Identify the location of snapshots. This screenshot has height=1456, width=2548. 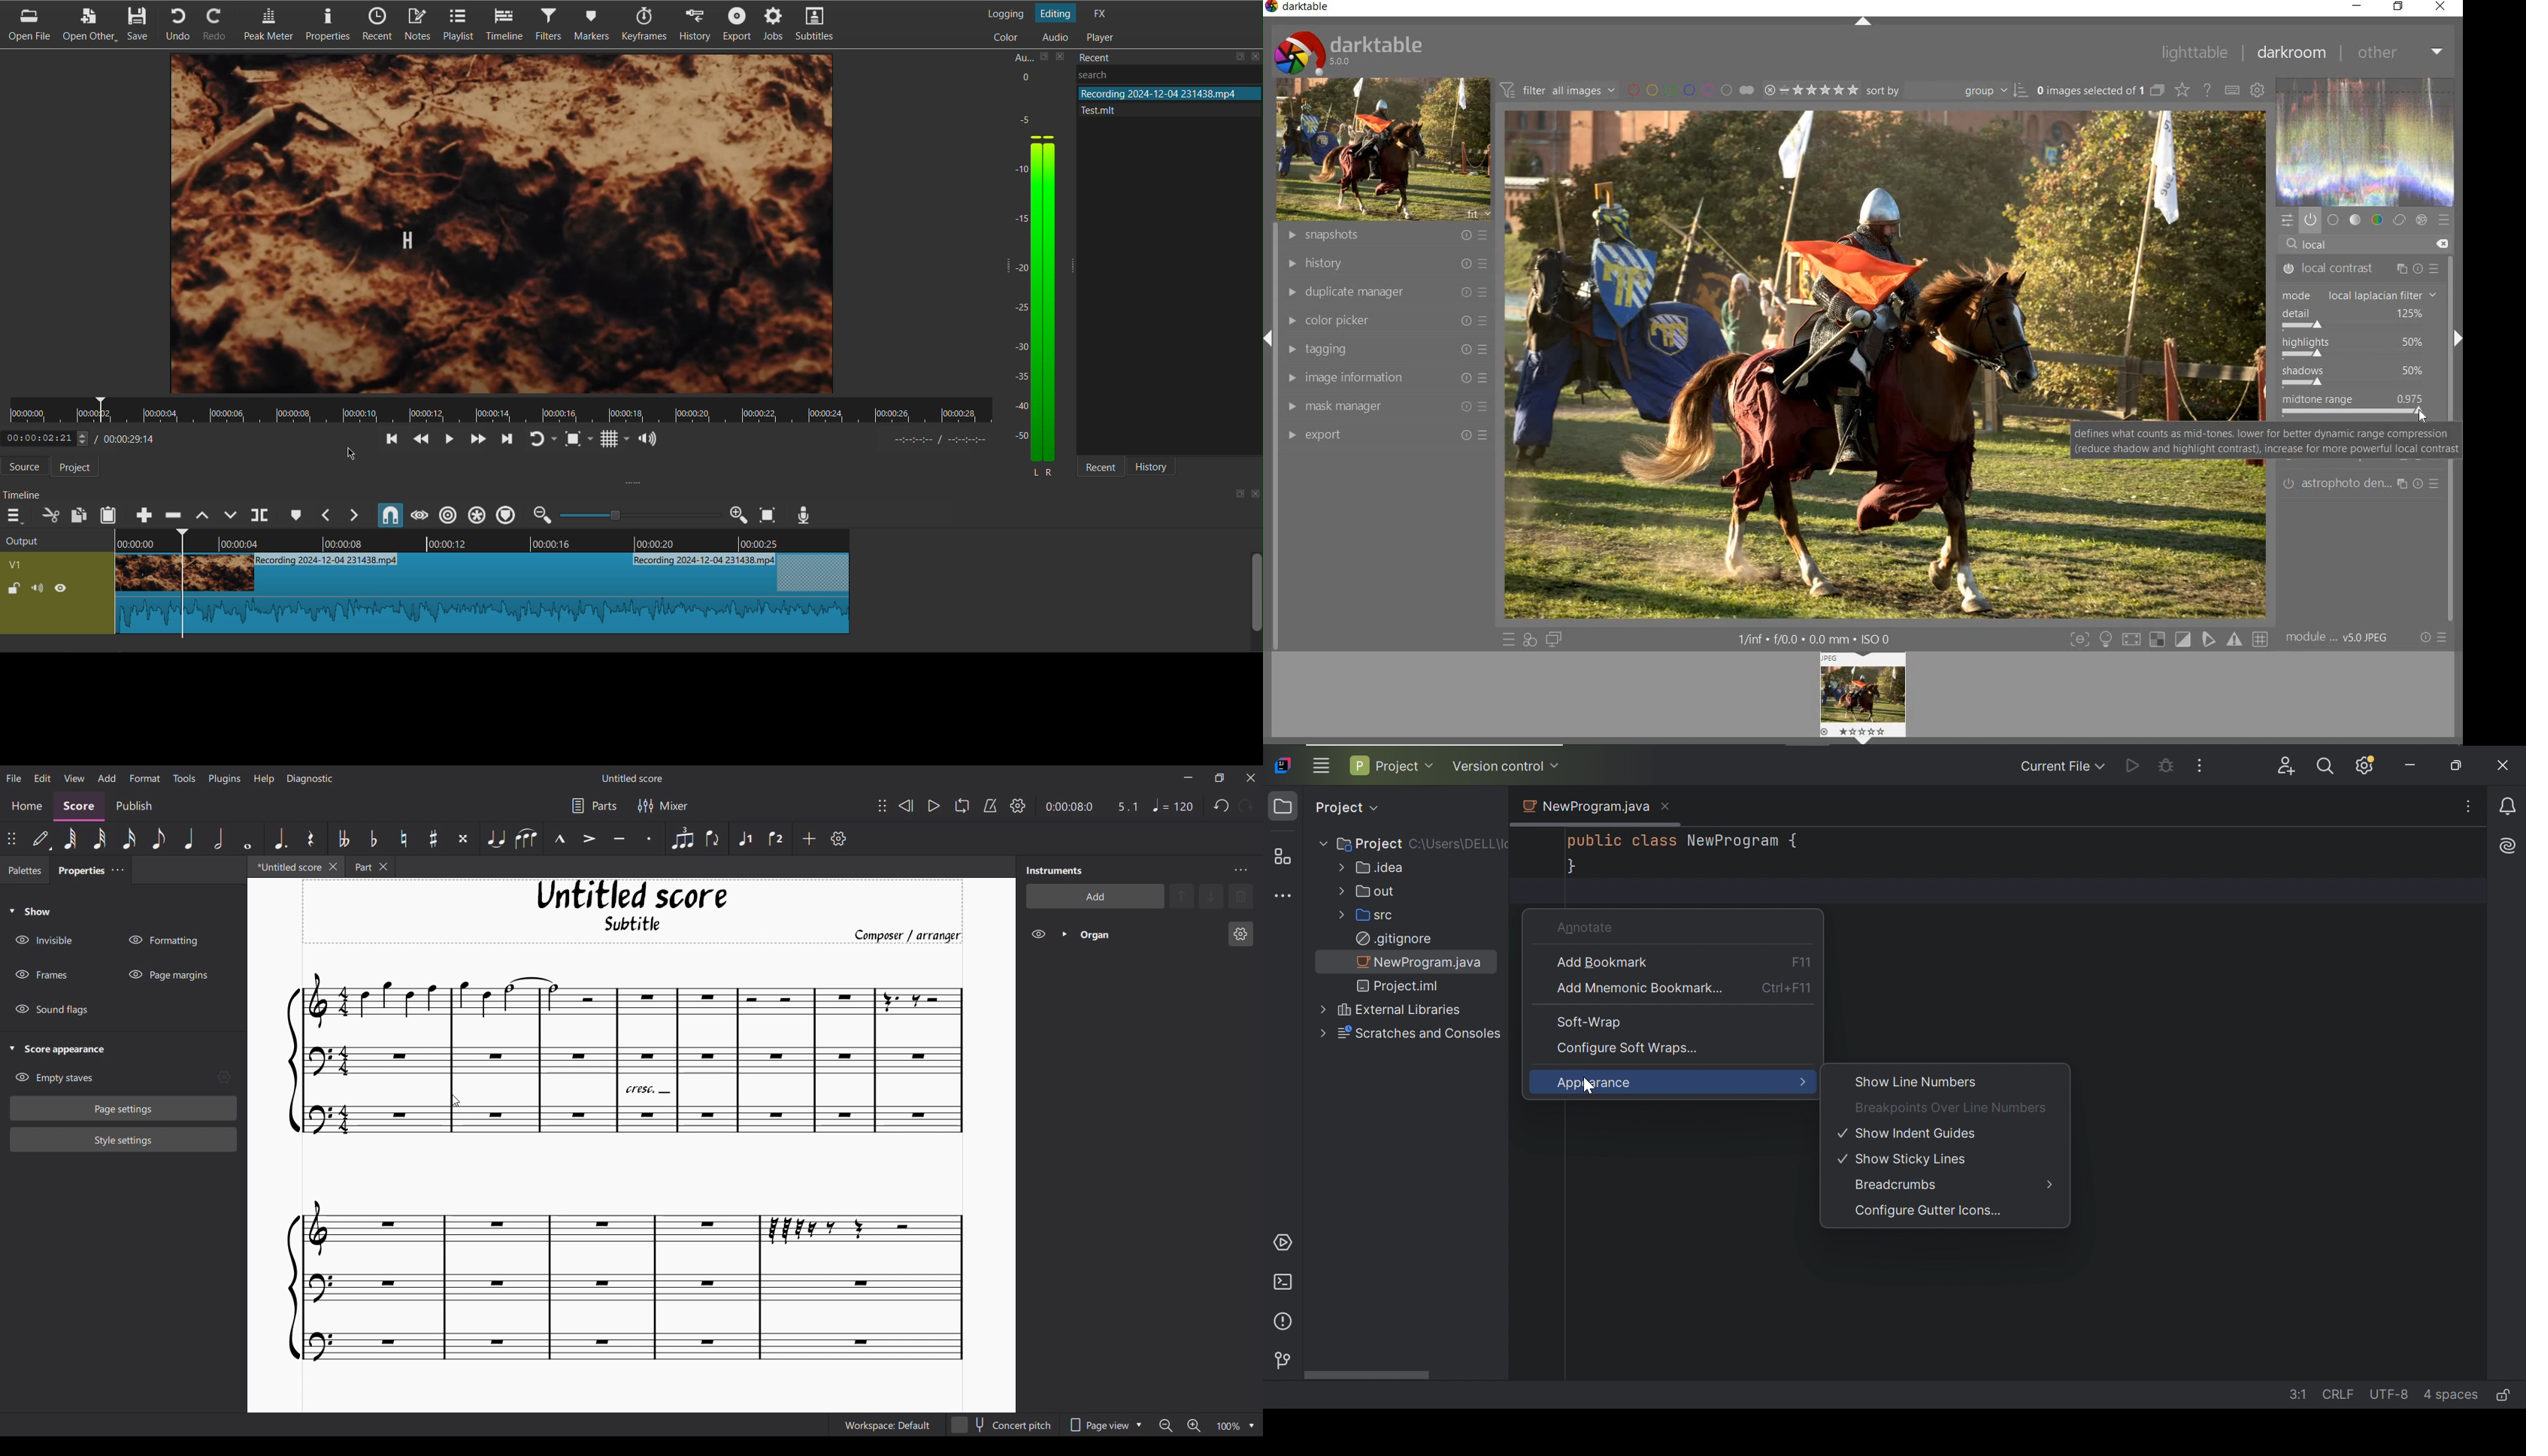
(1385, 236).